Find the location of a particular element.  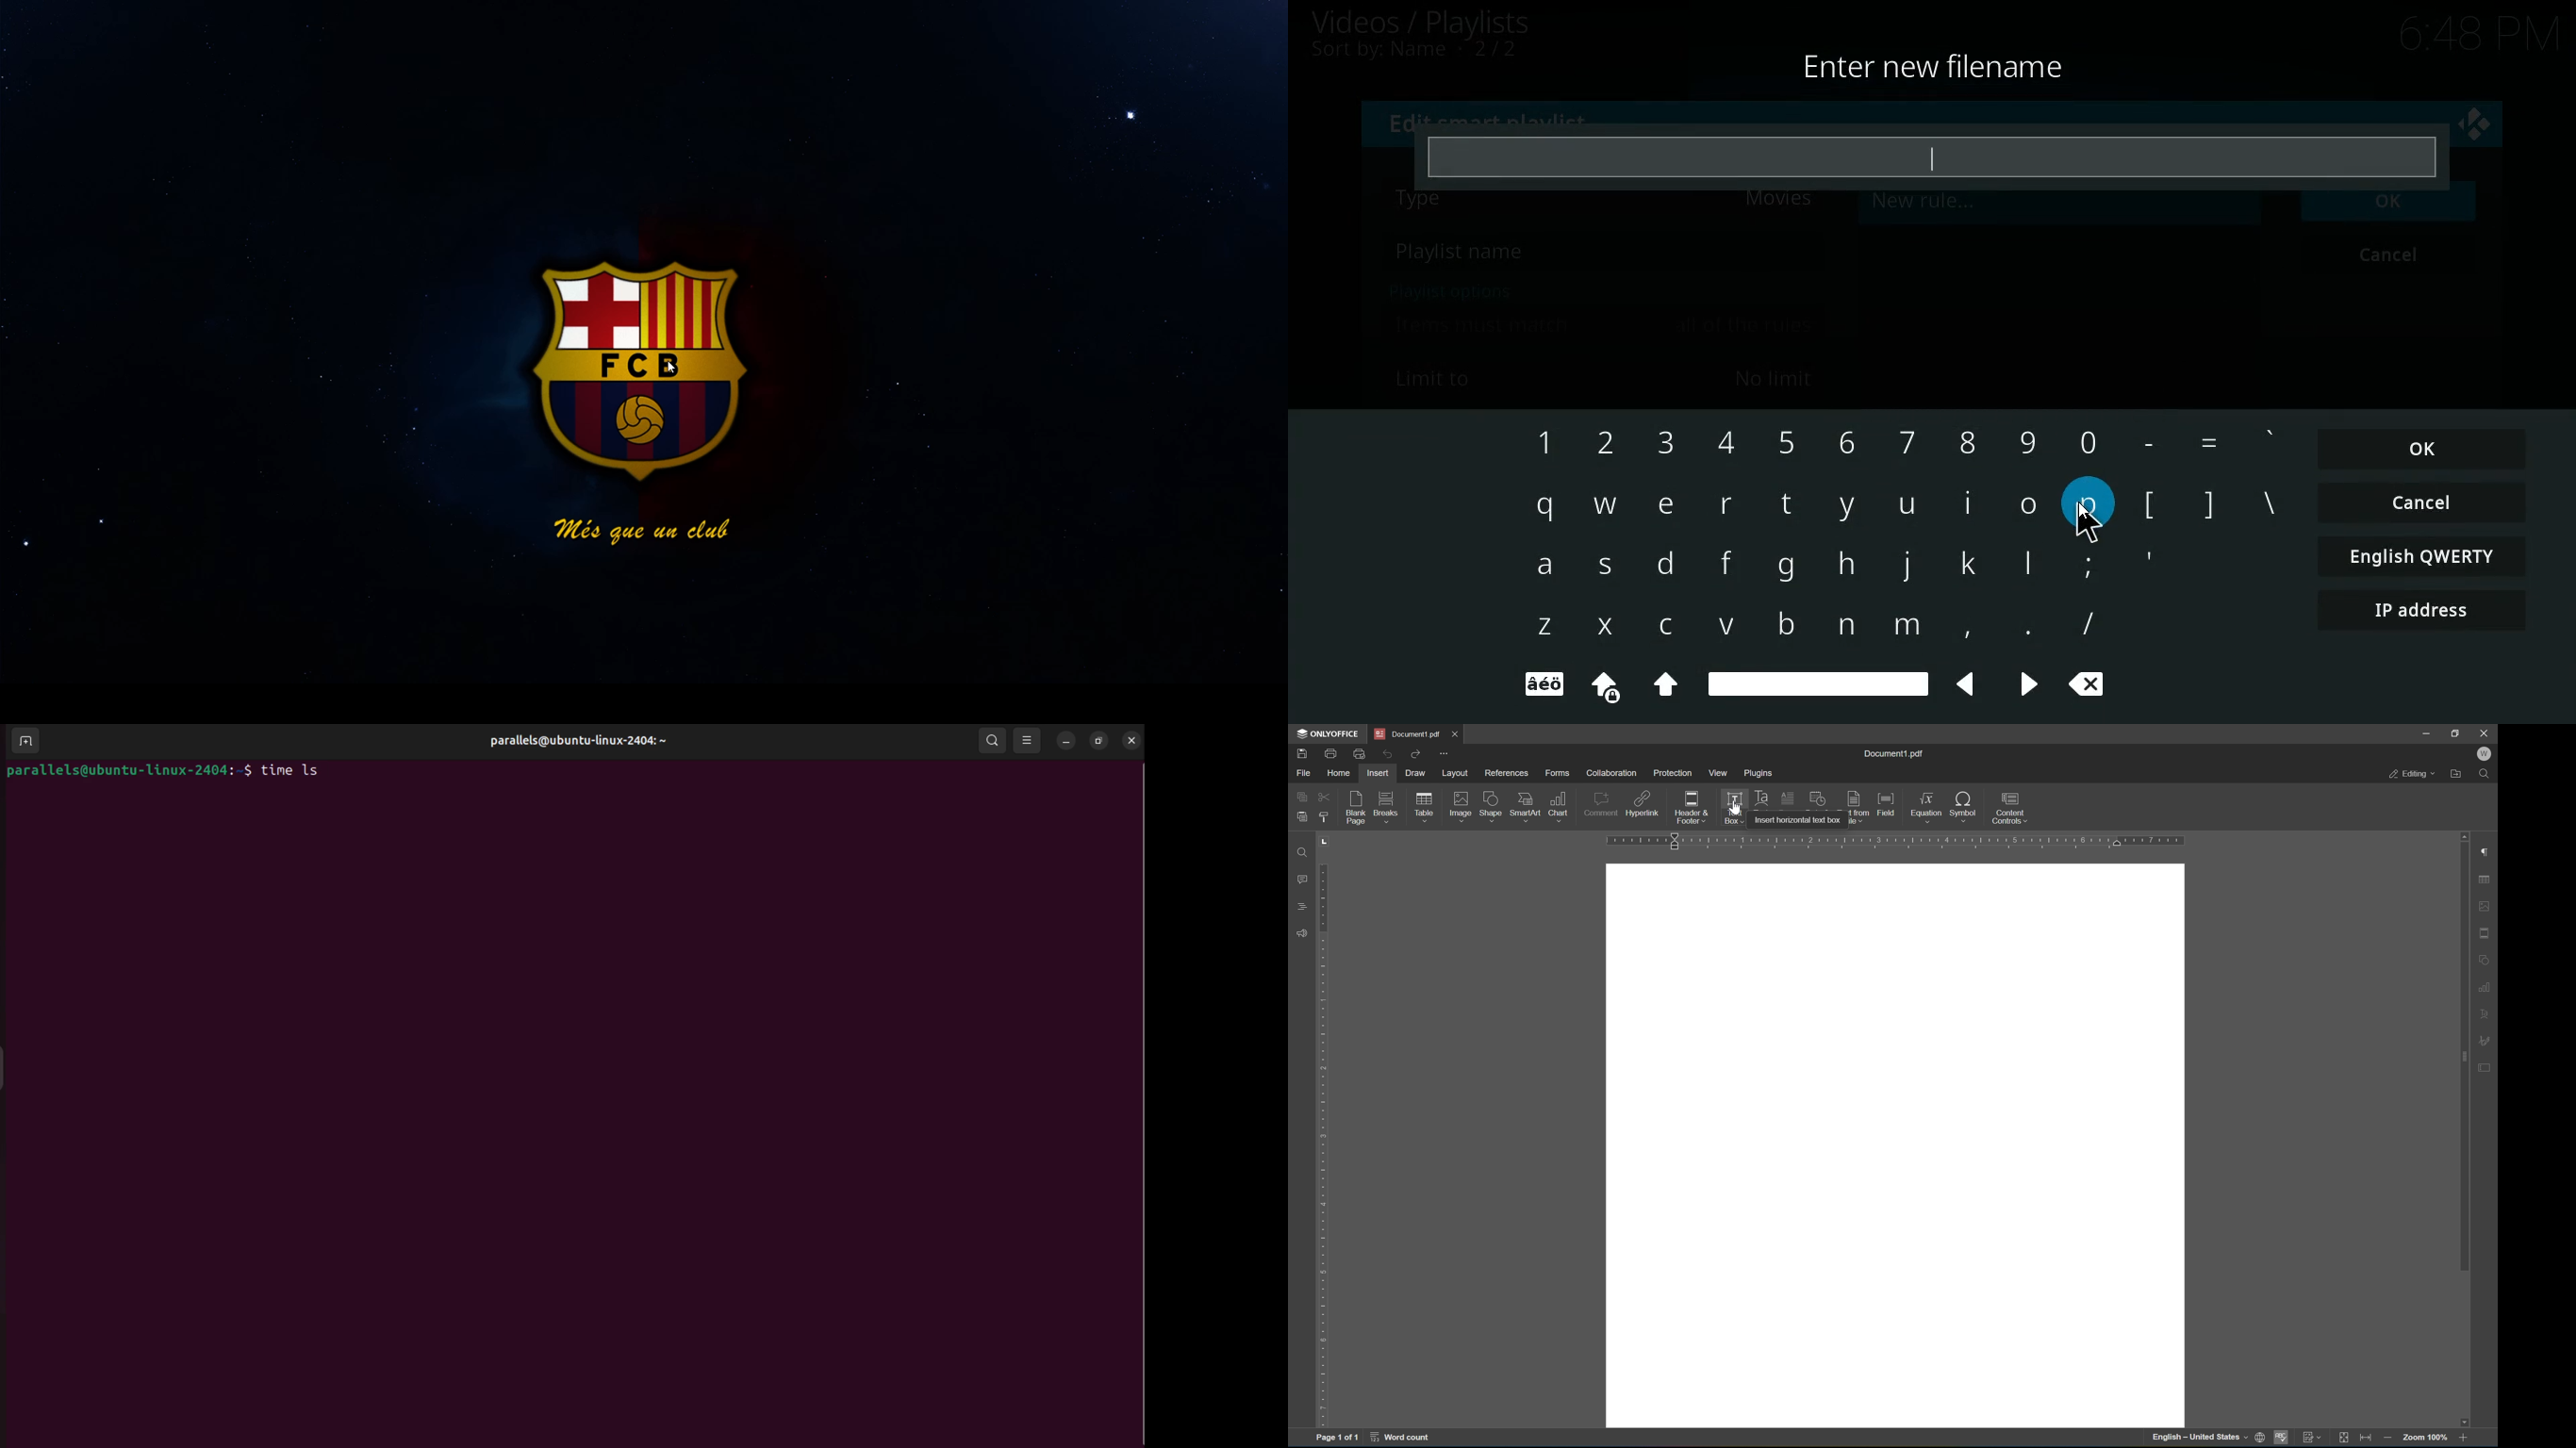

Restore down is located at coordinates (2456, 733).